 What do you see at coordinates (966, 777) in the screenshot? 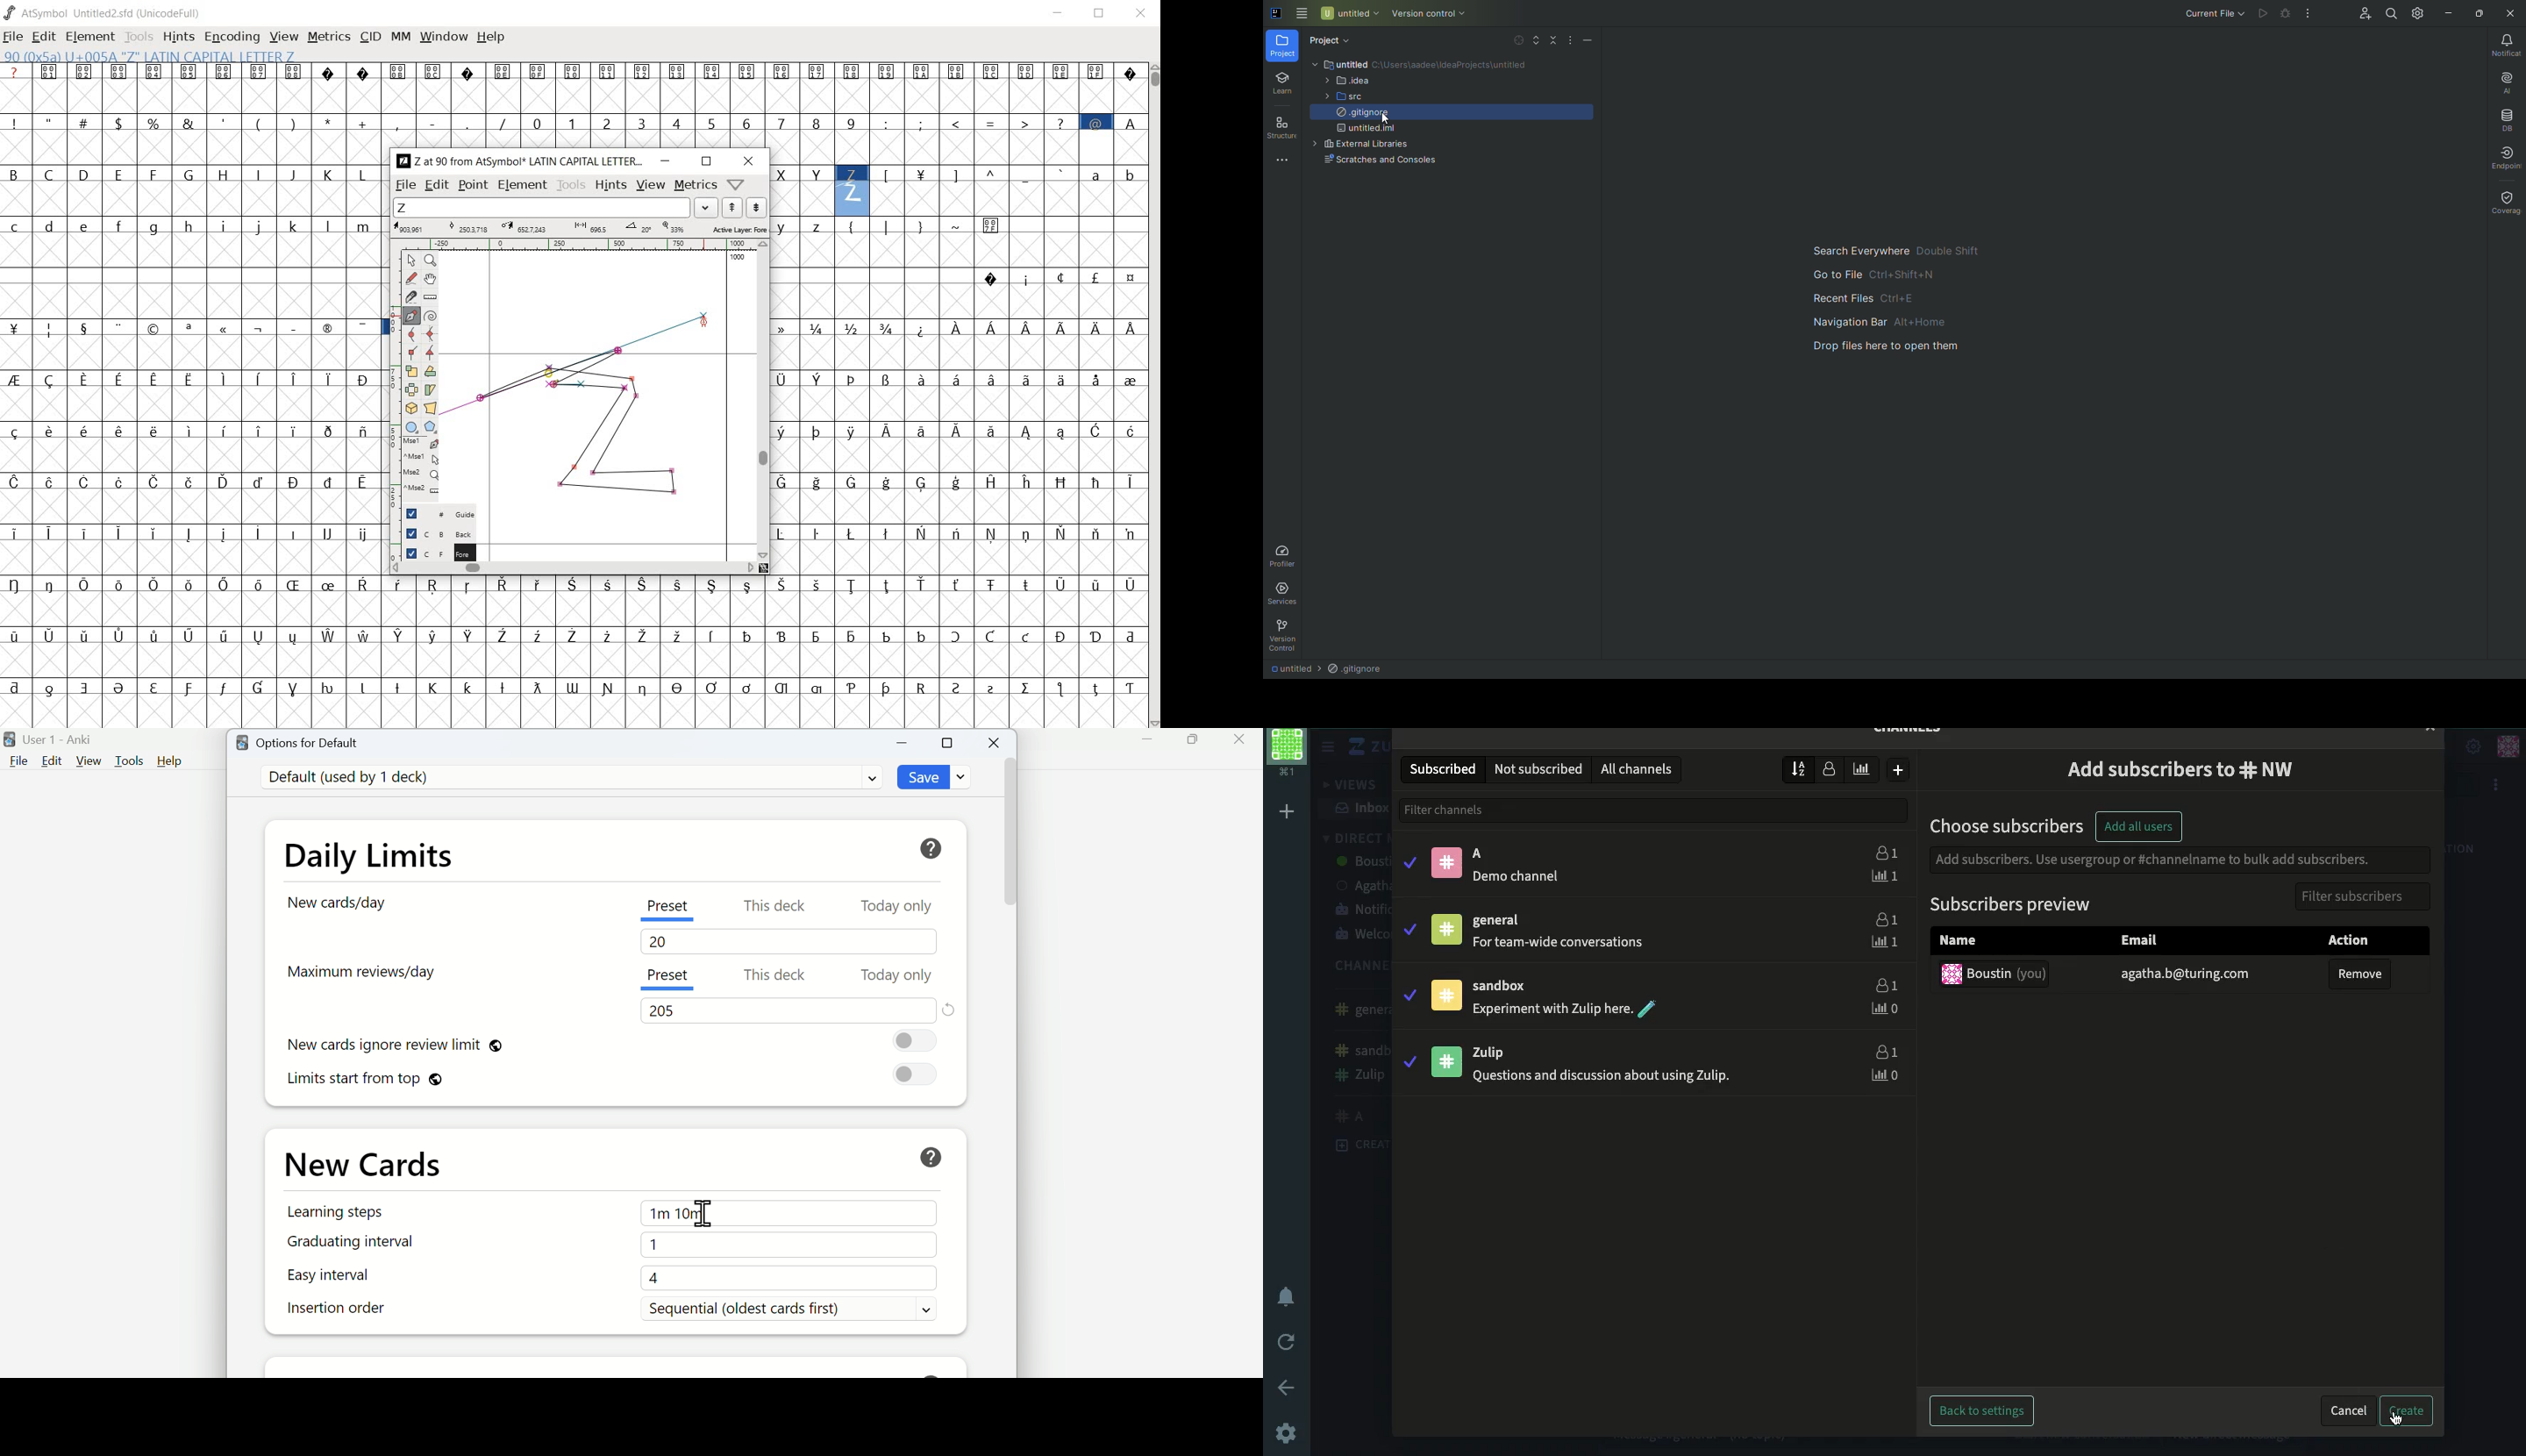
I see `Dropdown` at bounding box center [966, 777].